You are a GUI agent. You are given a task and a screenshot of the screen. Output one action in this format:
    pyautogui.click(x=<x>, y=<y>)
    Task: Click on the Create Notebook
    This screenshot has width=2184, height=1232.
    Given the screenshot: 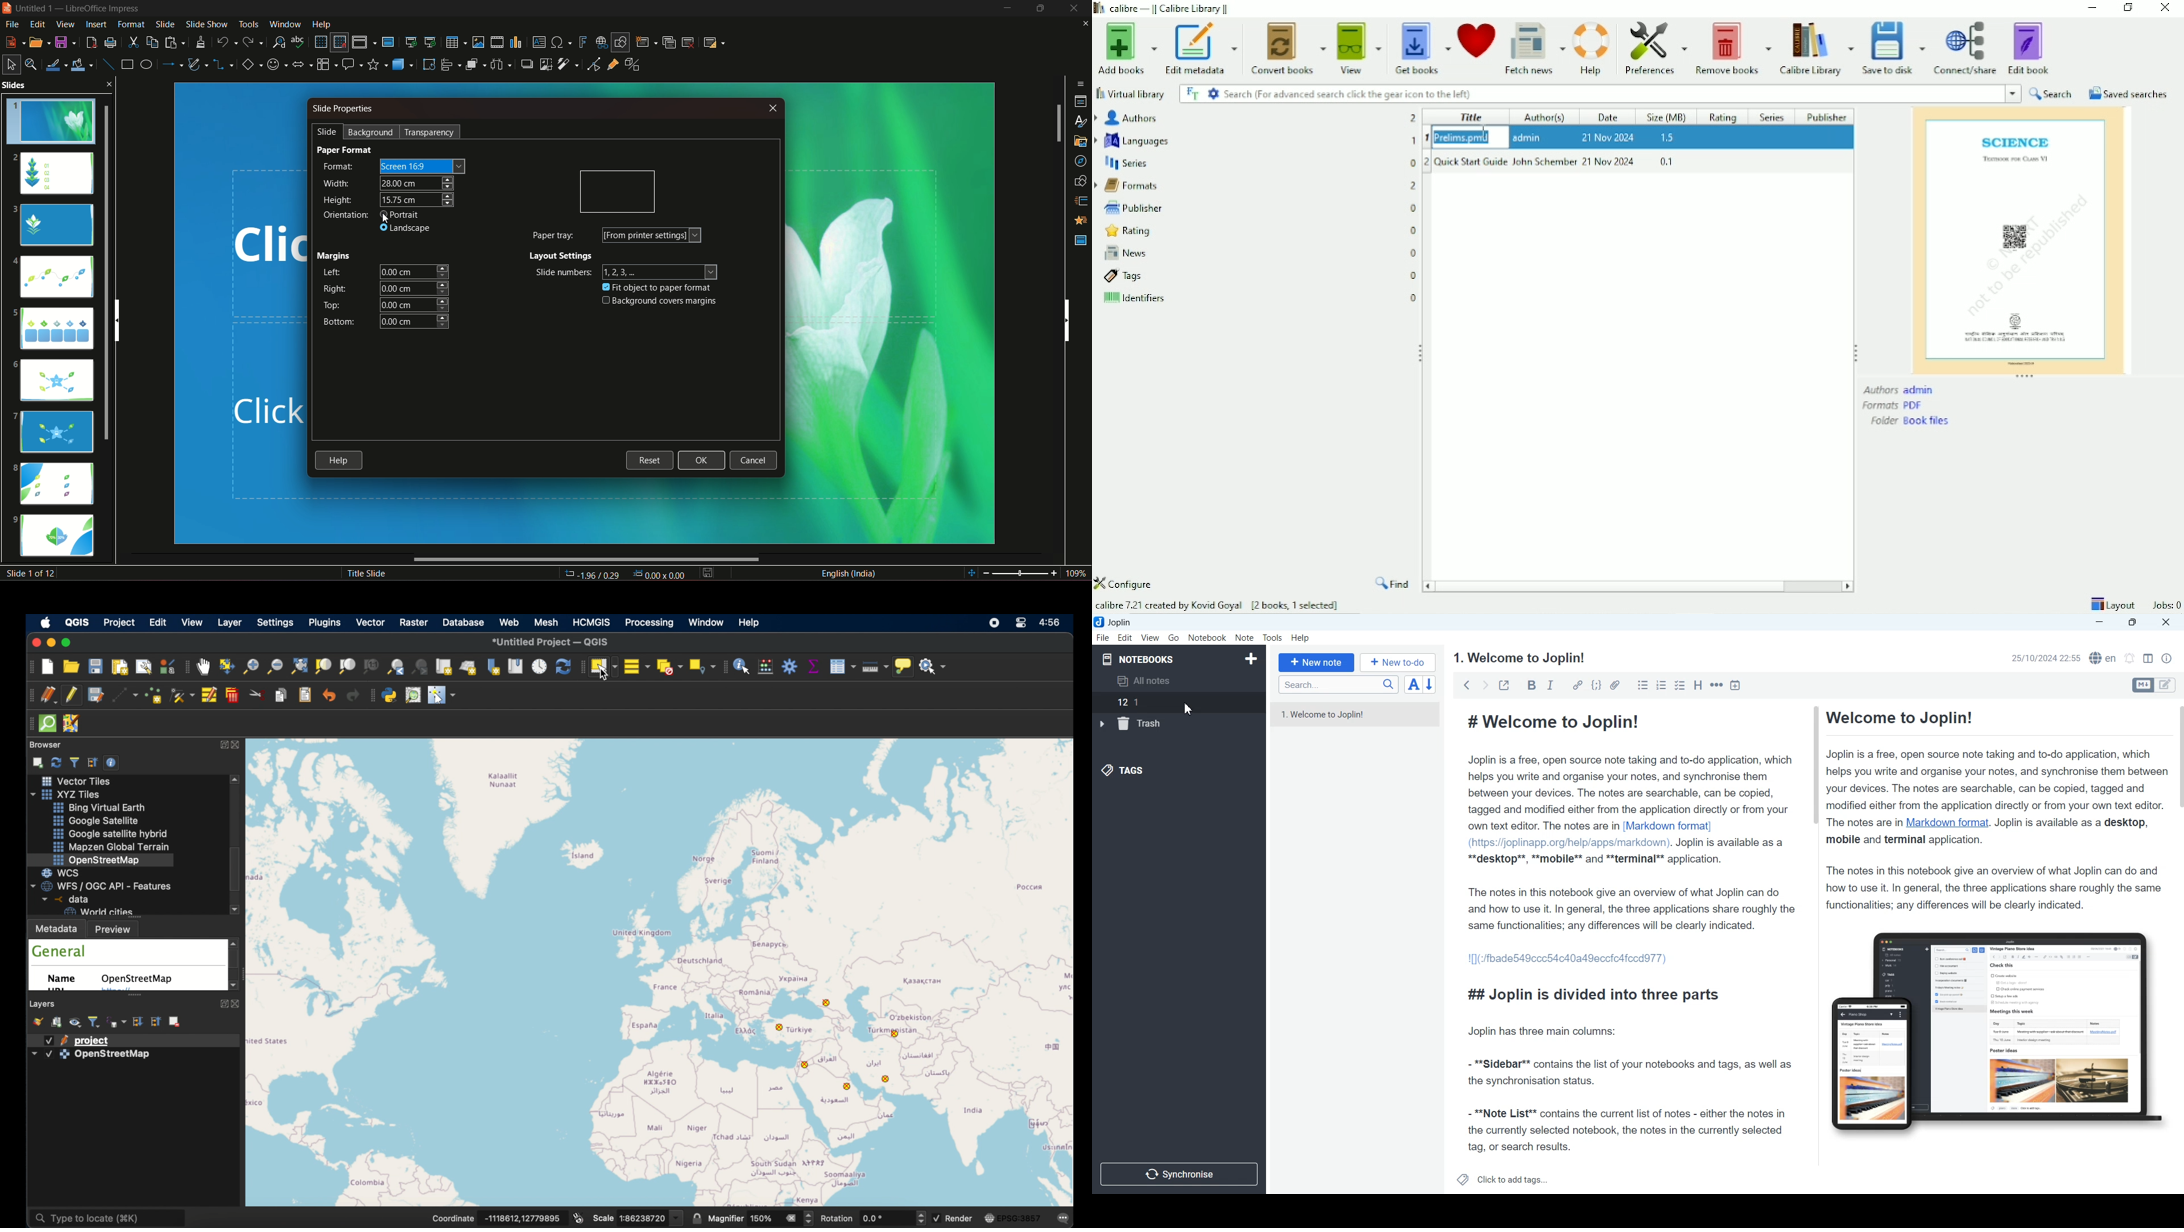 What is the action you would take?
    pyautogui.click(x=1252, y=657)
    